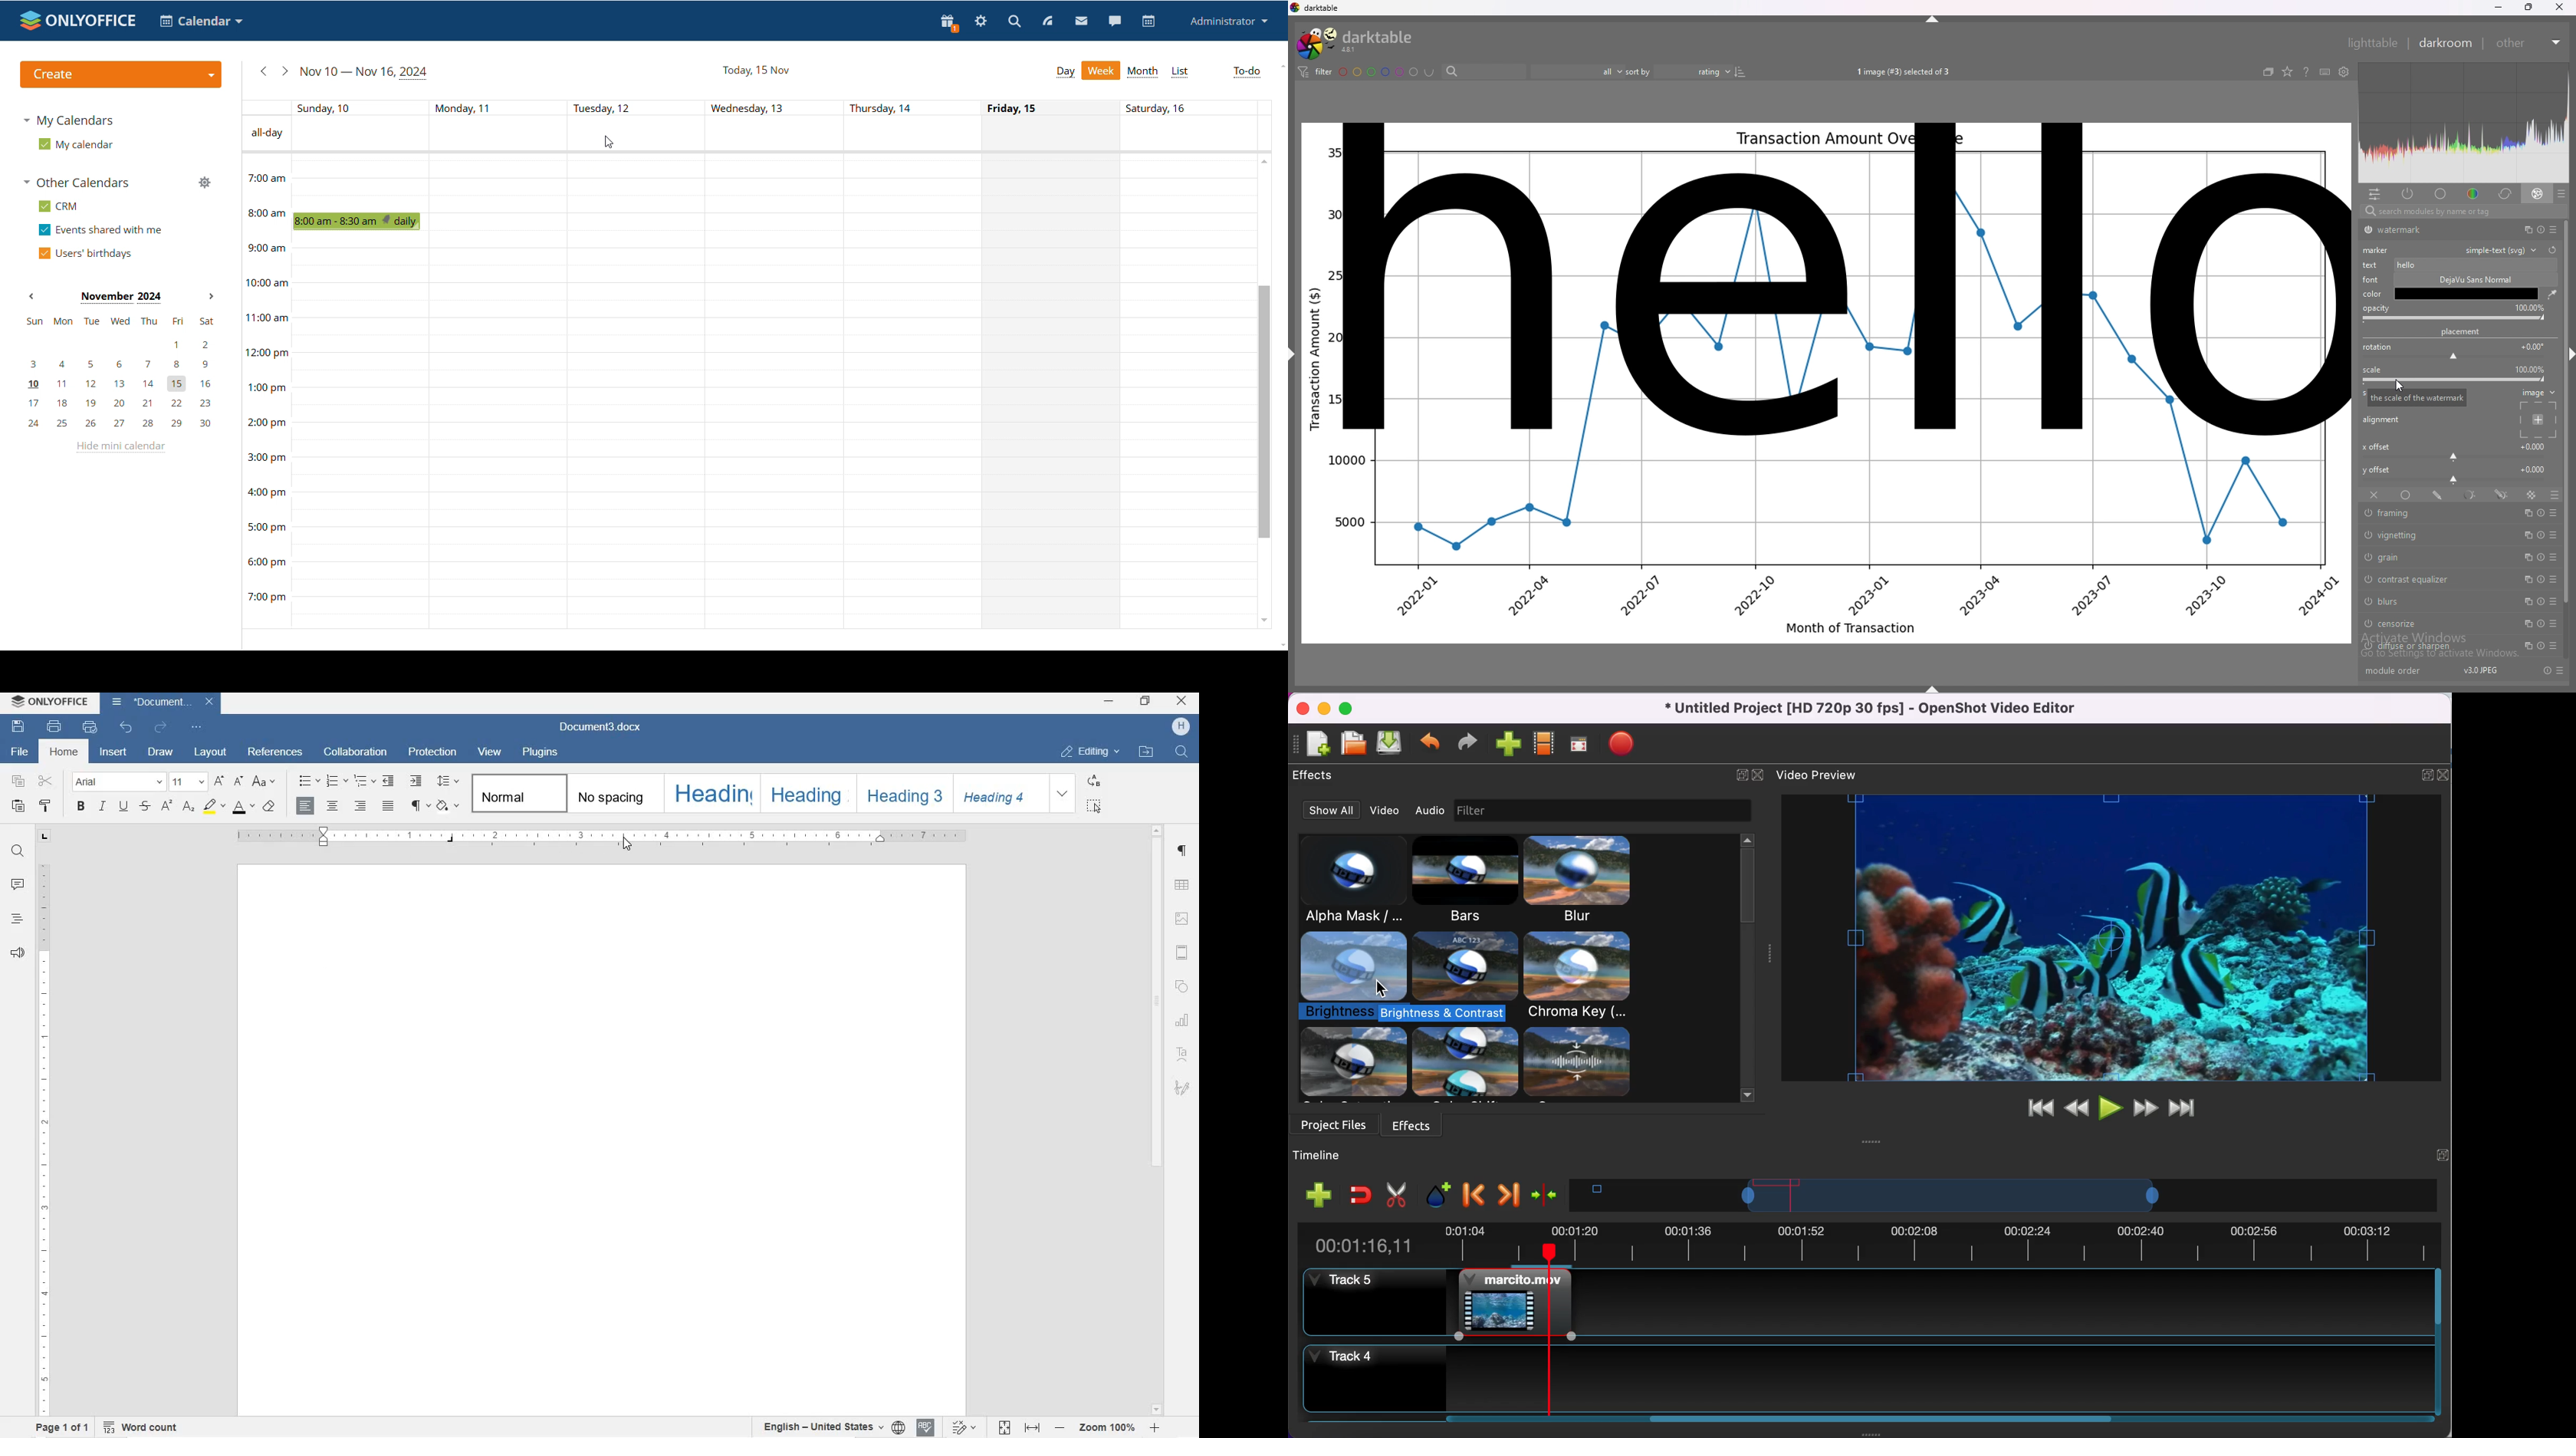  I want to click on parametric mask, so click(2471, 495).